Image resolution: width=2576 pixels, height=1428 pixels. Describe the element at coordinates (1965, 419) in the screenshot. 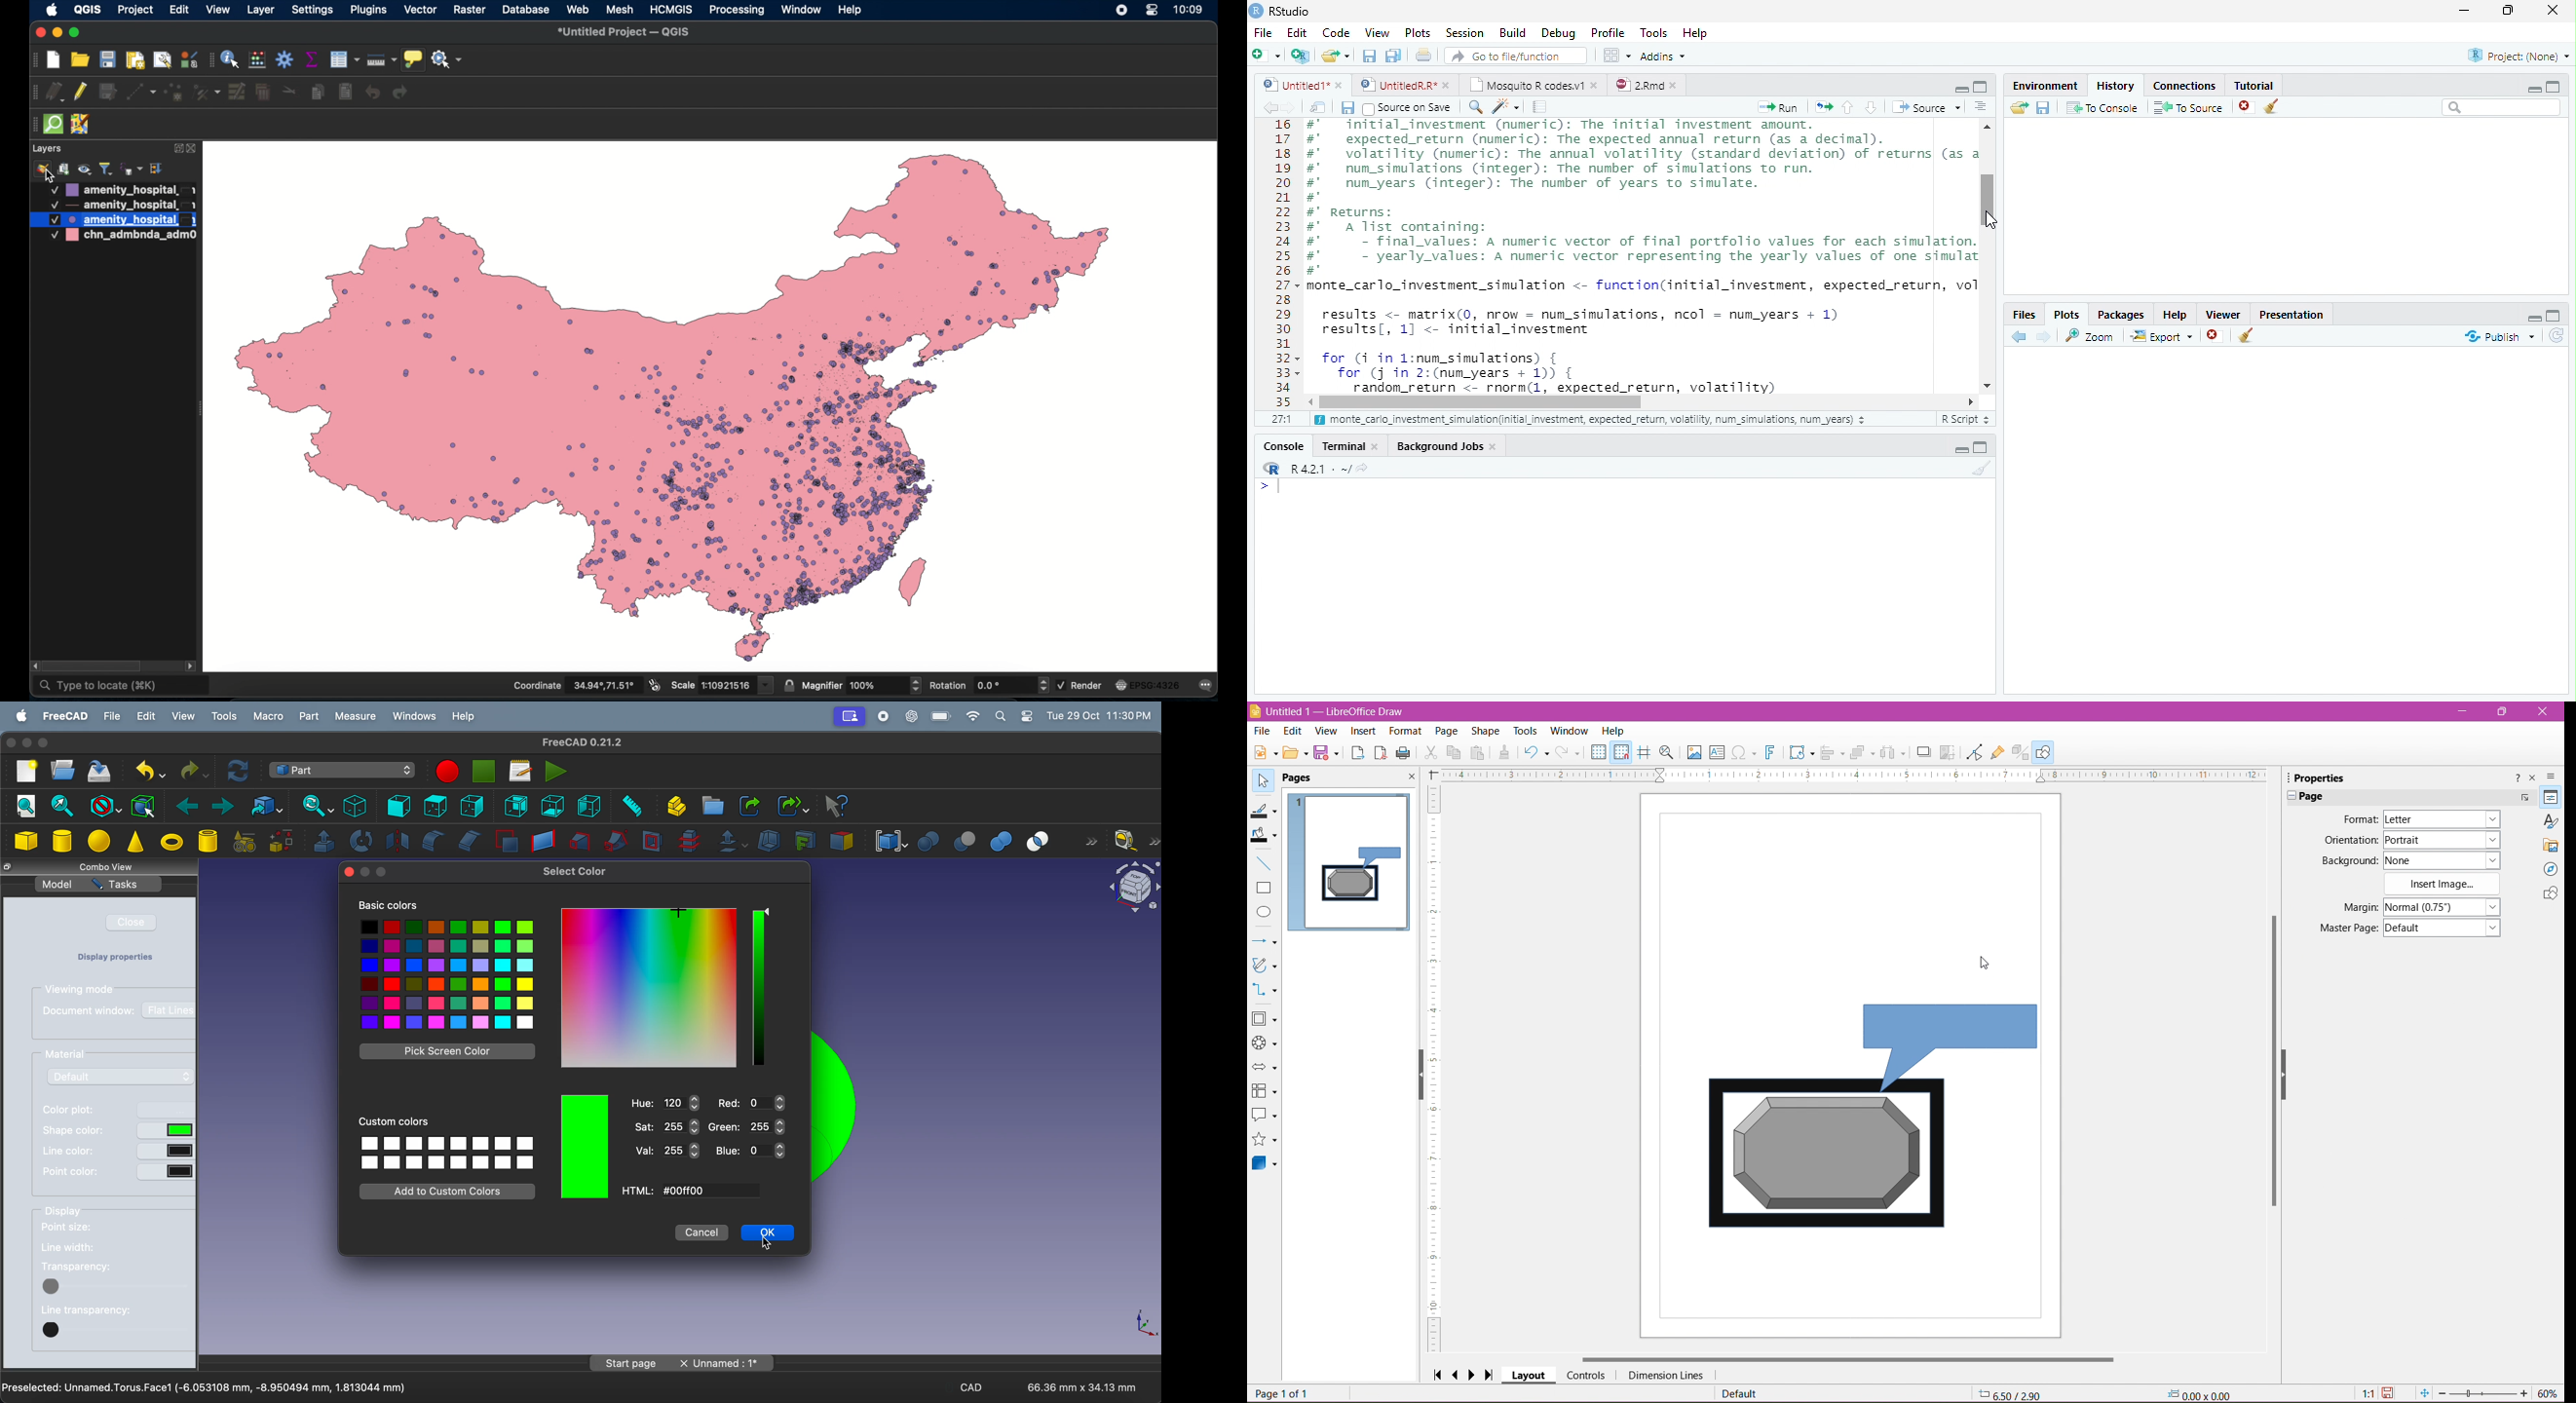

I see `R Script` at that location.